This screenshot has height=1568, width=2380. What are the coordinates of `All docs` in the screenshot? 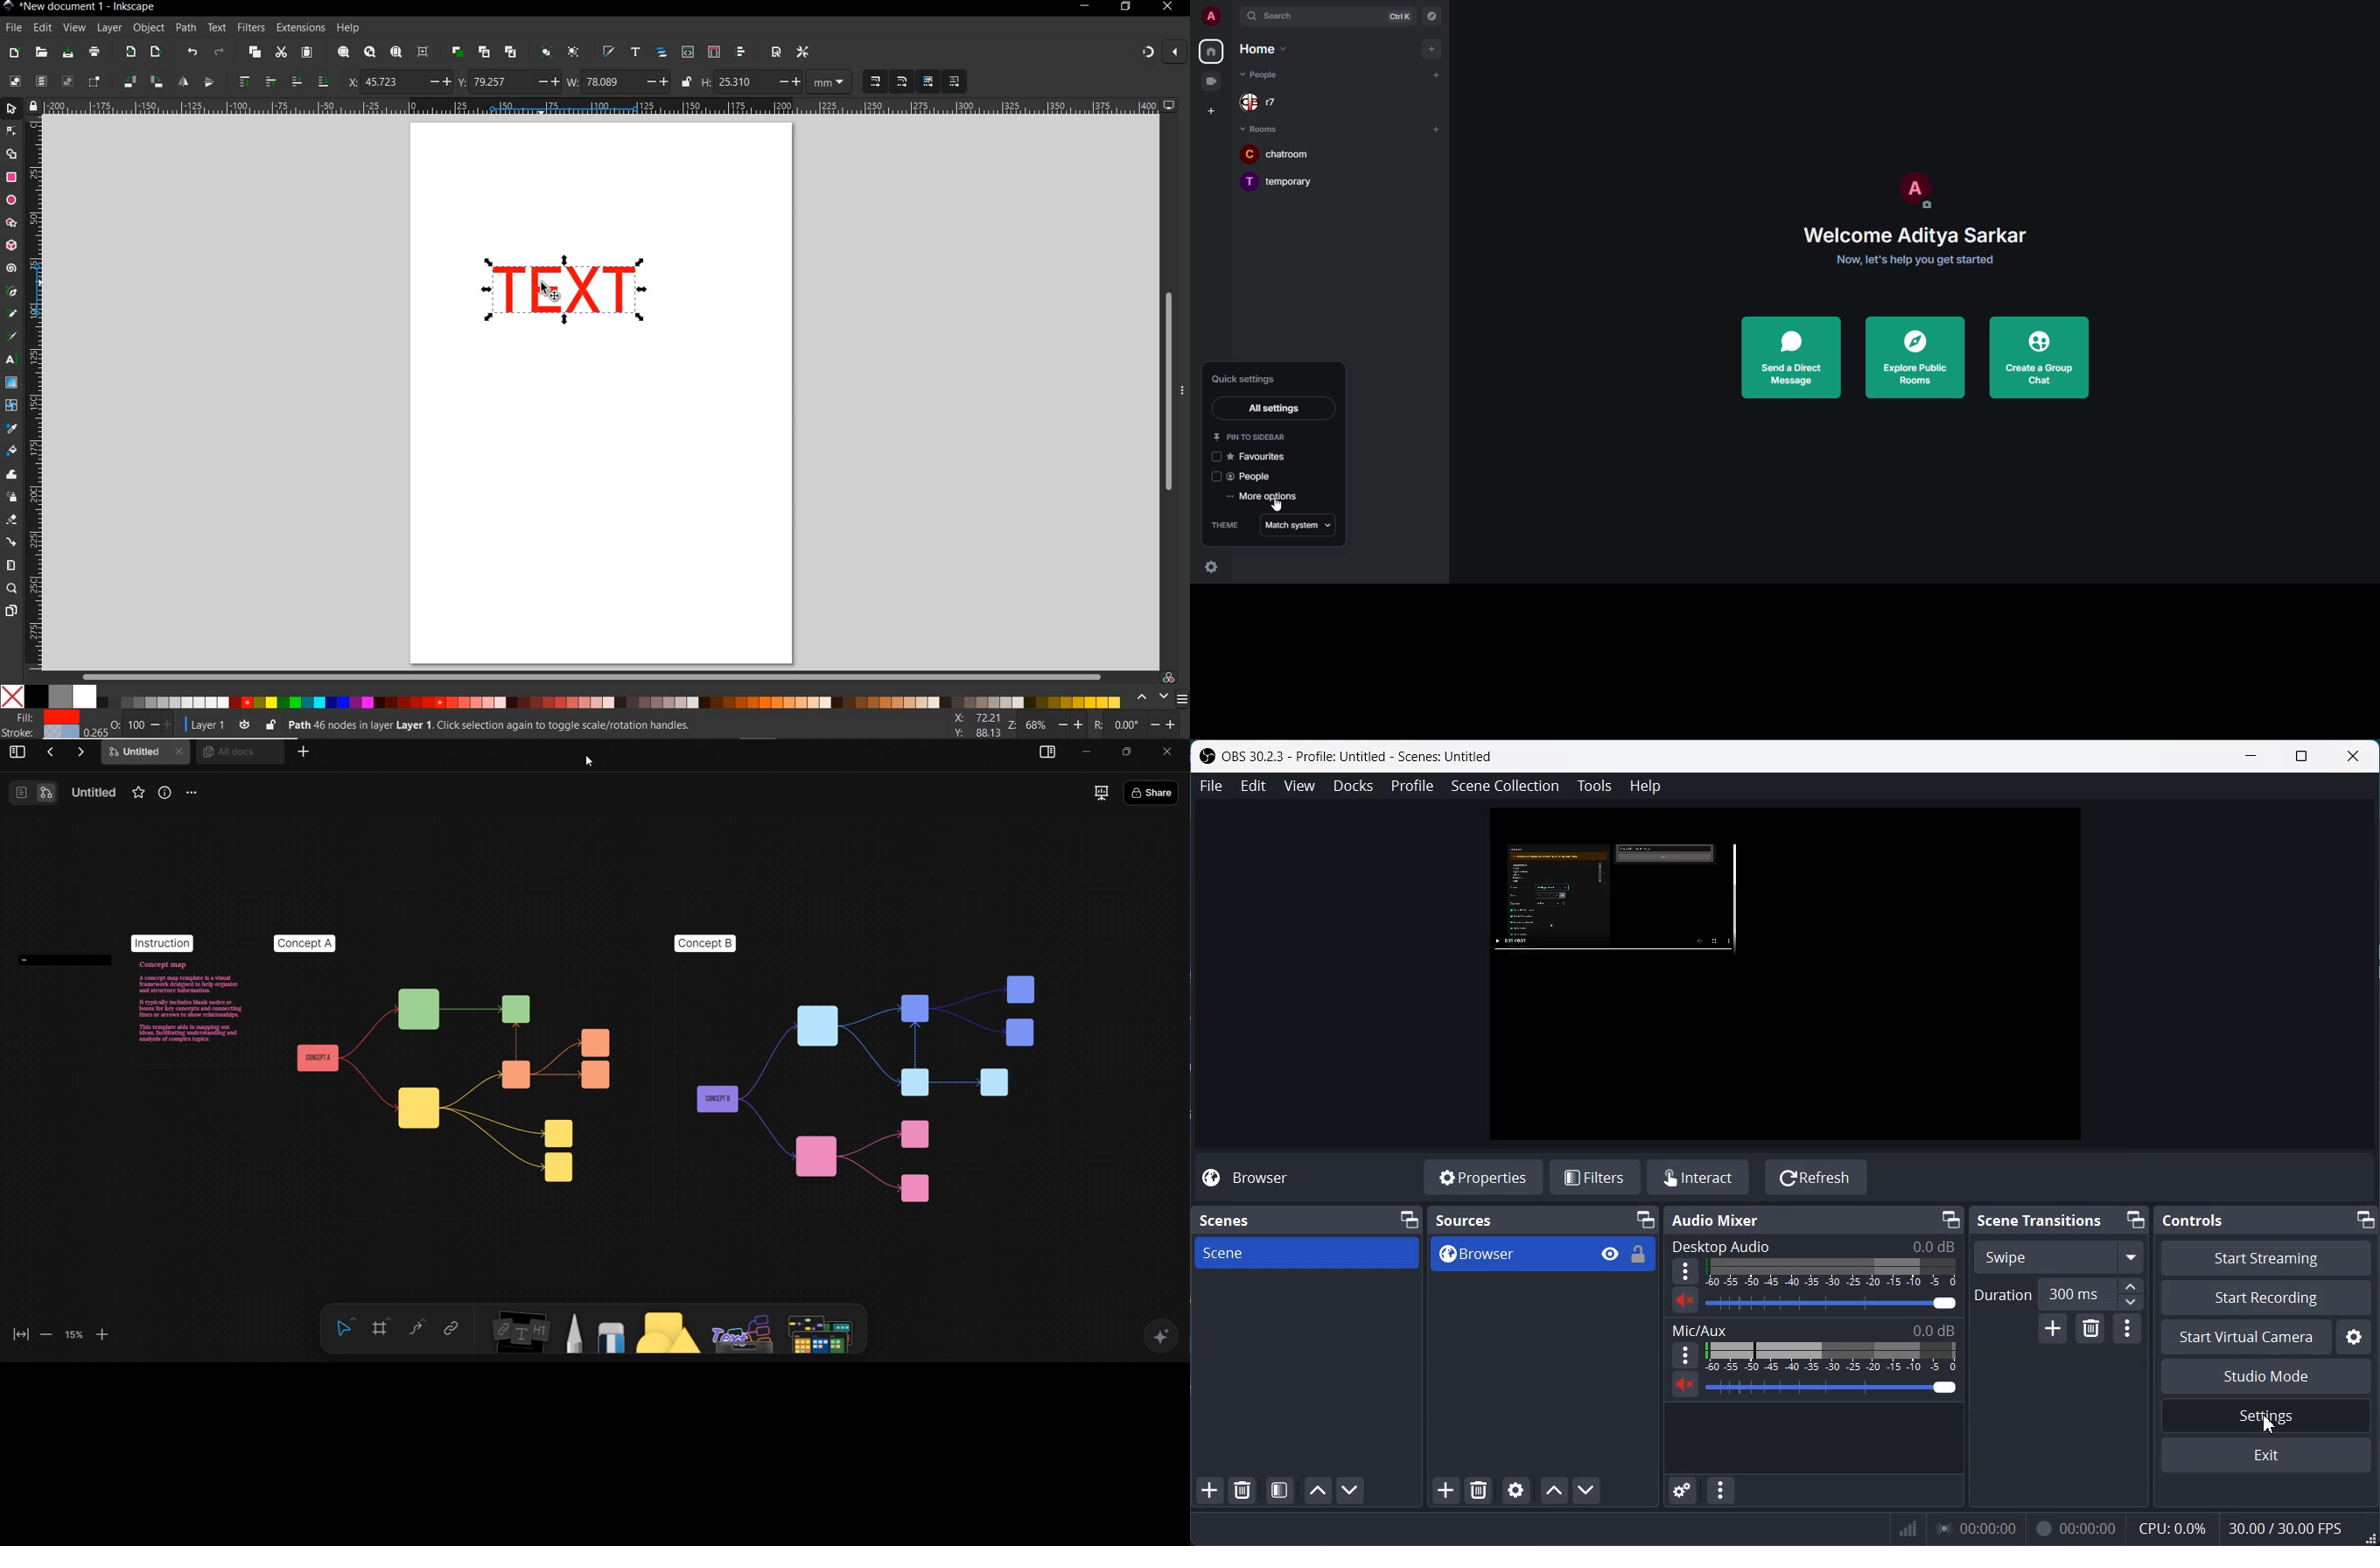 It's located at (238, 757).